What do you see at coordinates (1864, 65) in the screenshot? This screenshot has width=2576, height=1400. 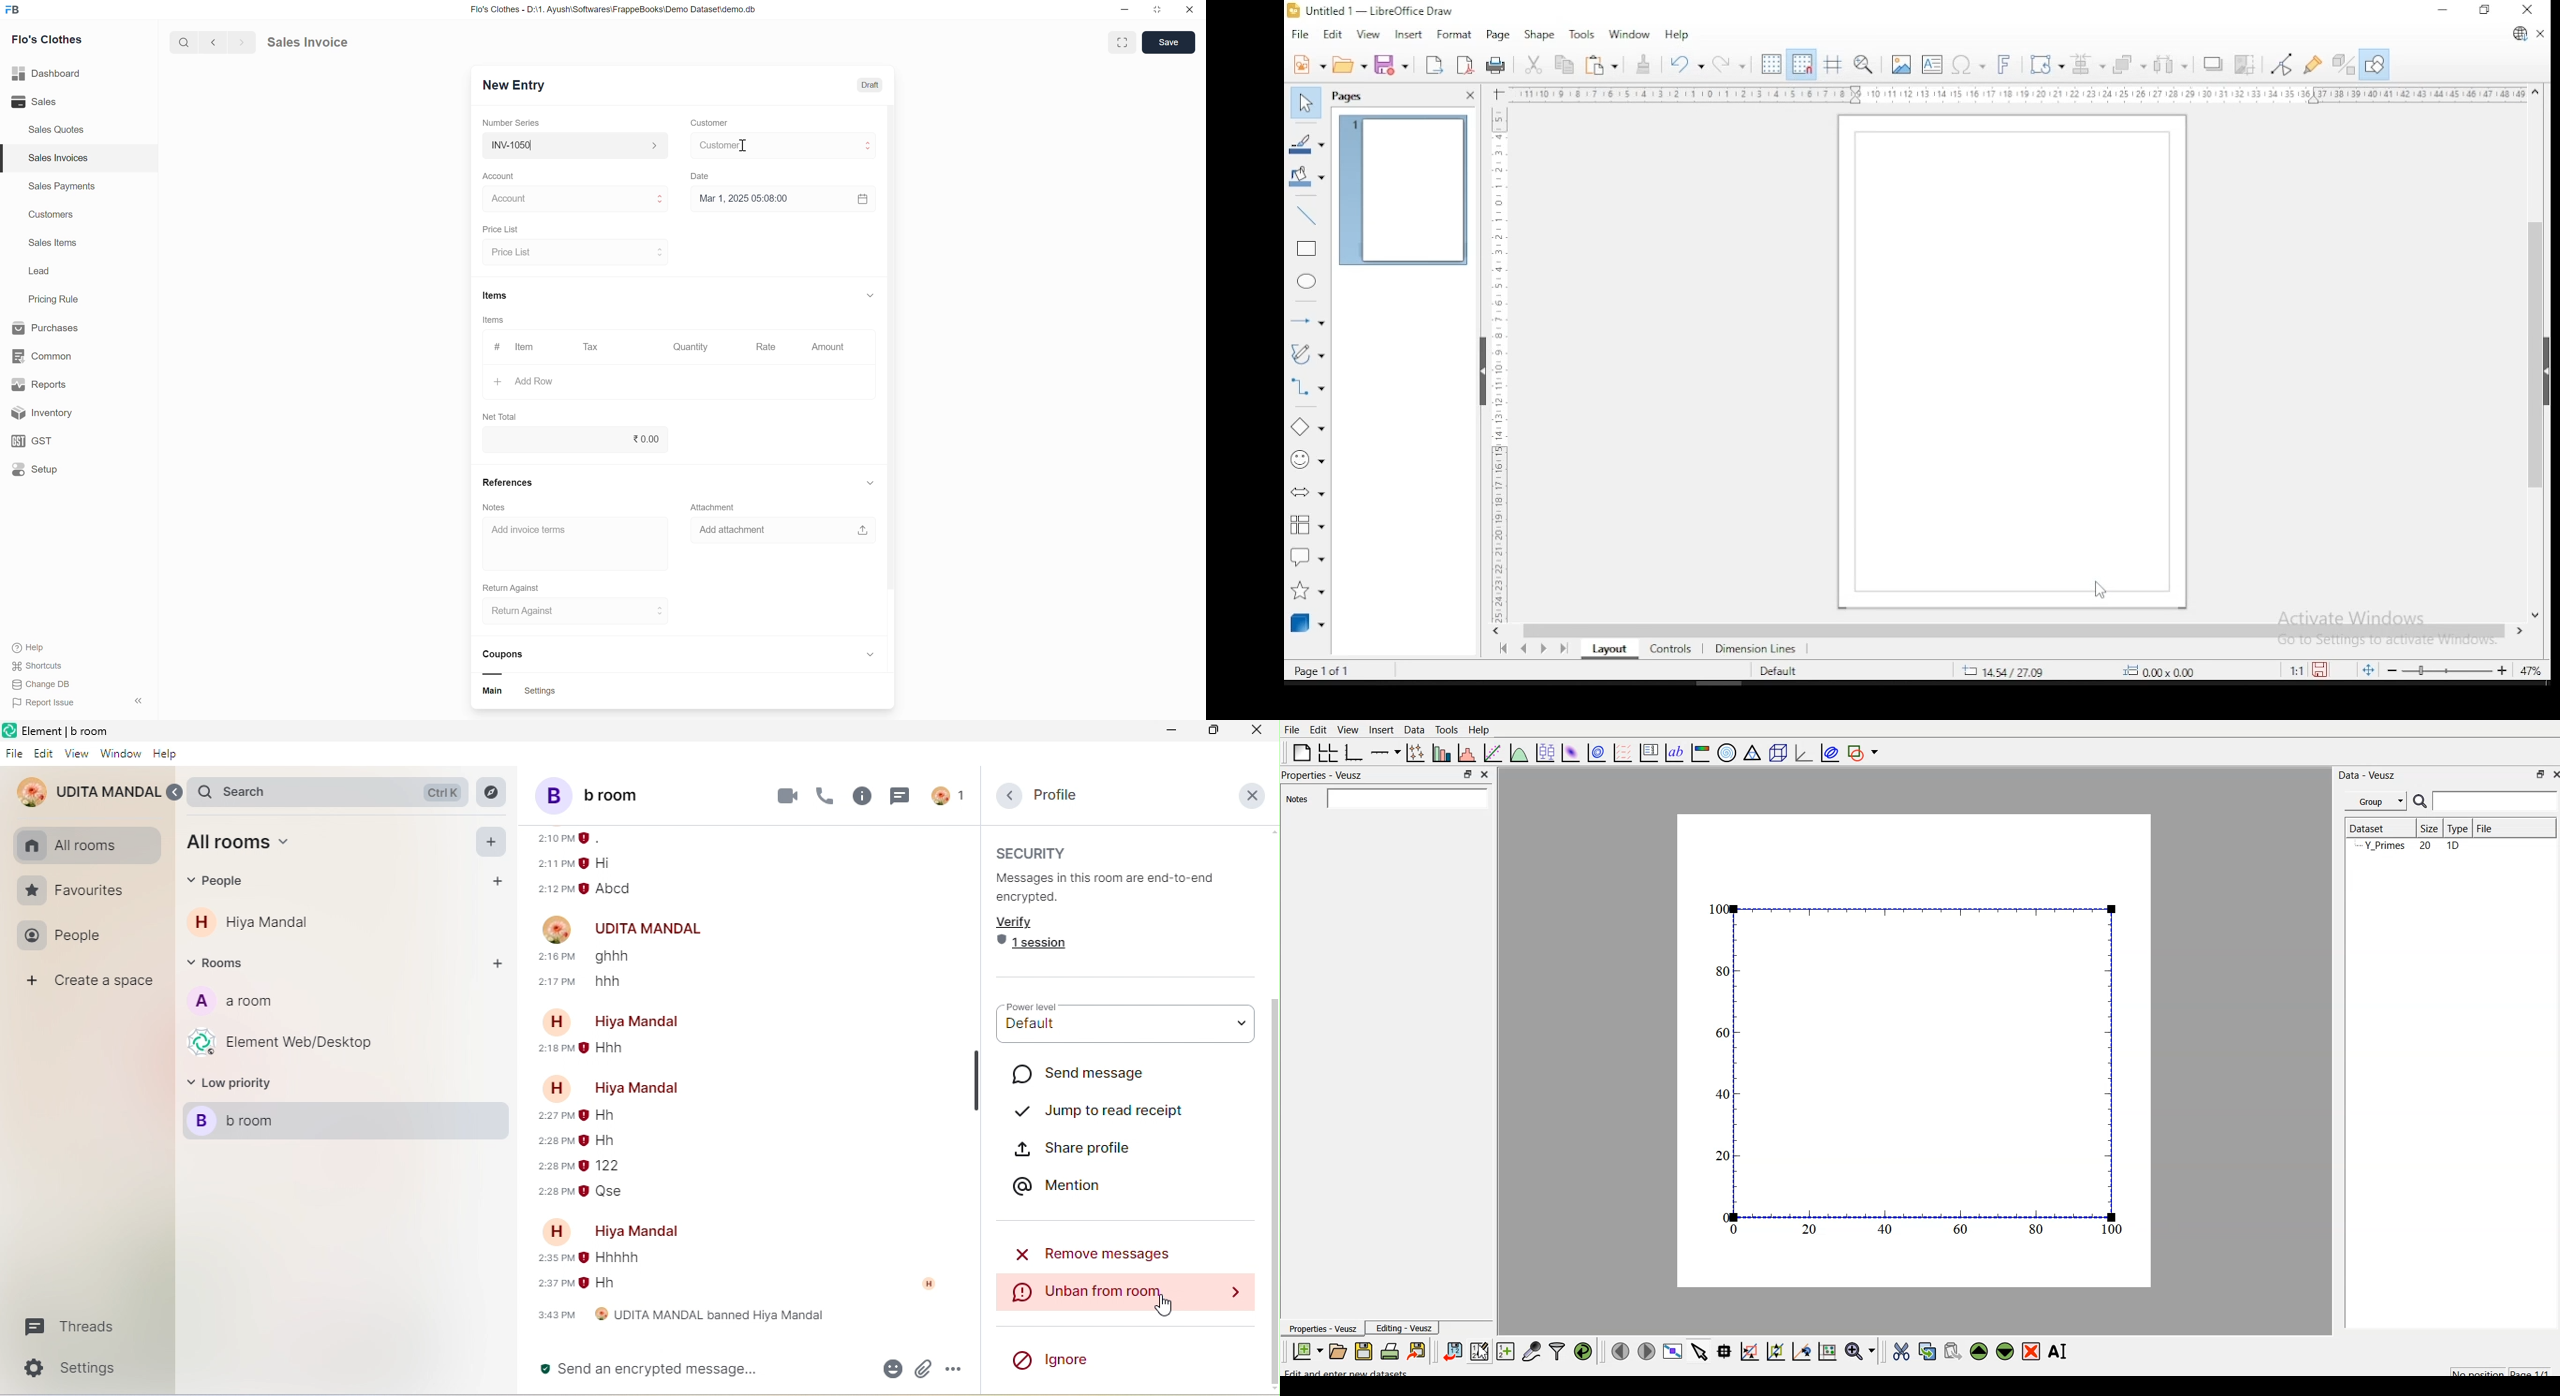 I see `pan and zoom` at bounding box center [1864, 65].